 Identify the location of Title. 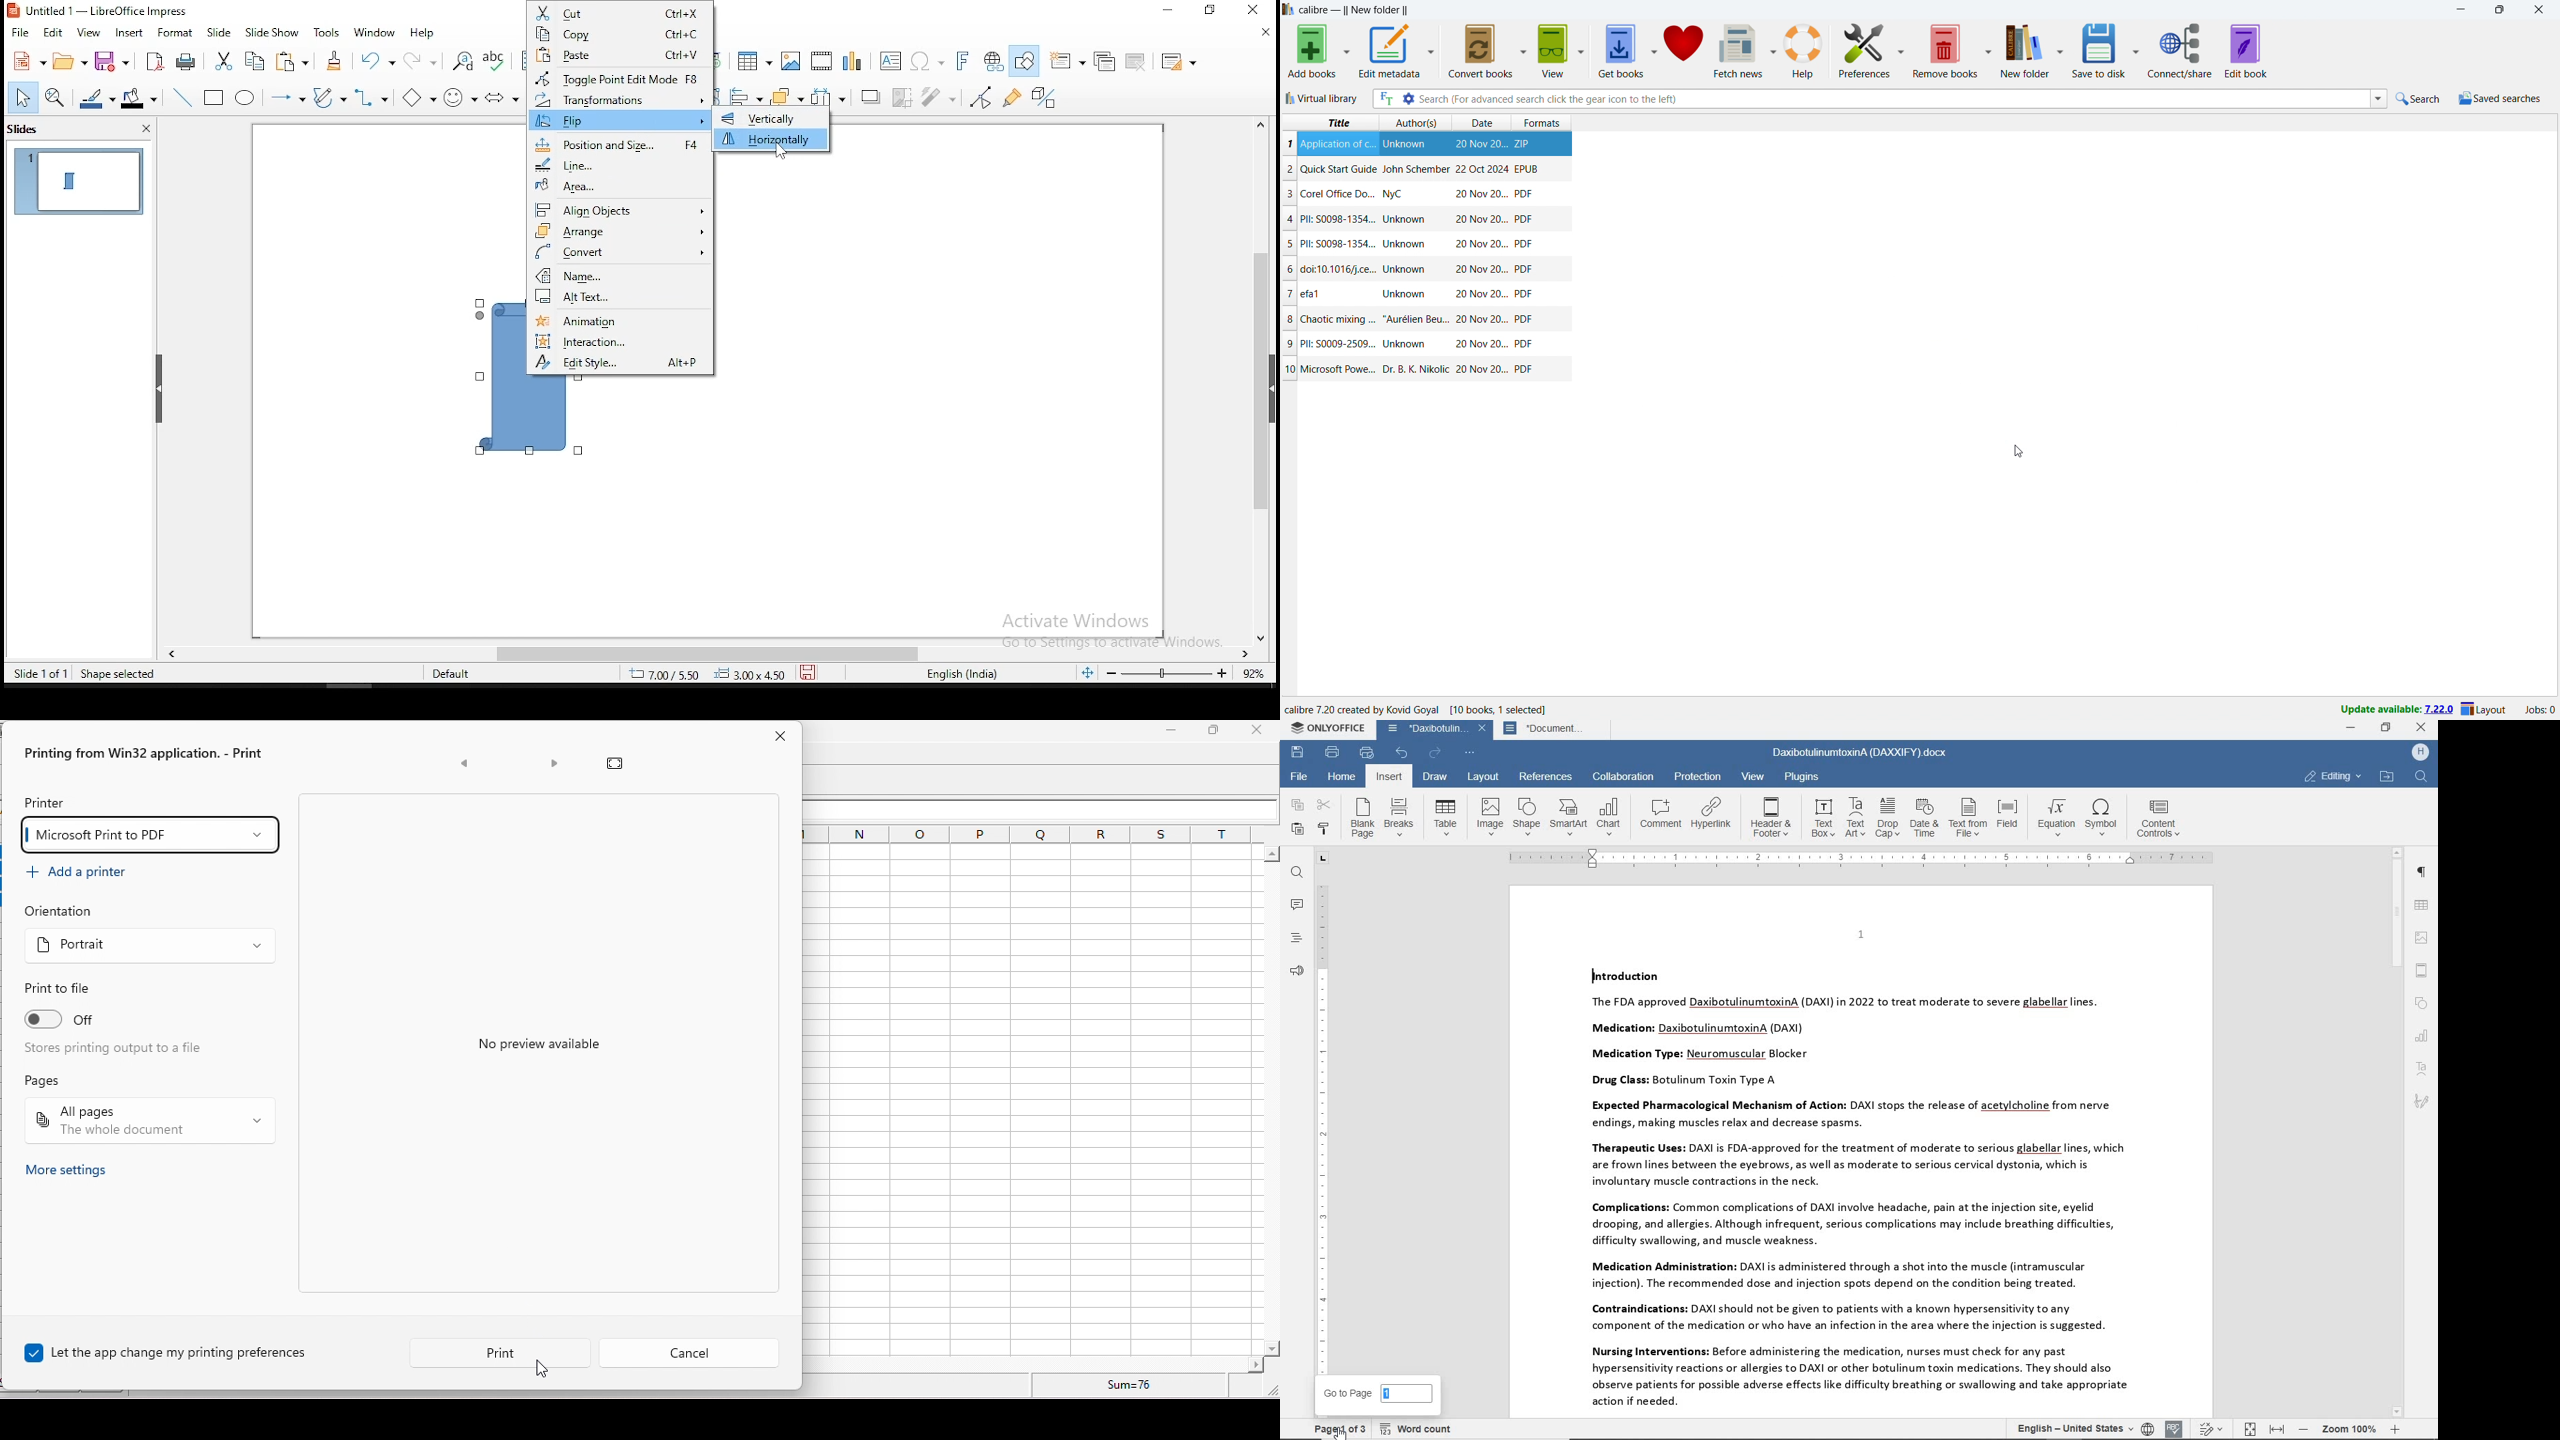
(1341, 369).